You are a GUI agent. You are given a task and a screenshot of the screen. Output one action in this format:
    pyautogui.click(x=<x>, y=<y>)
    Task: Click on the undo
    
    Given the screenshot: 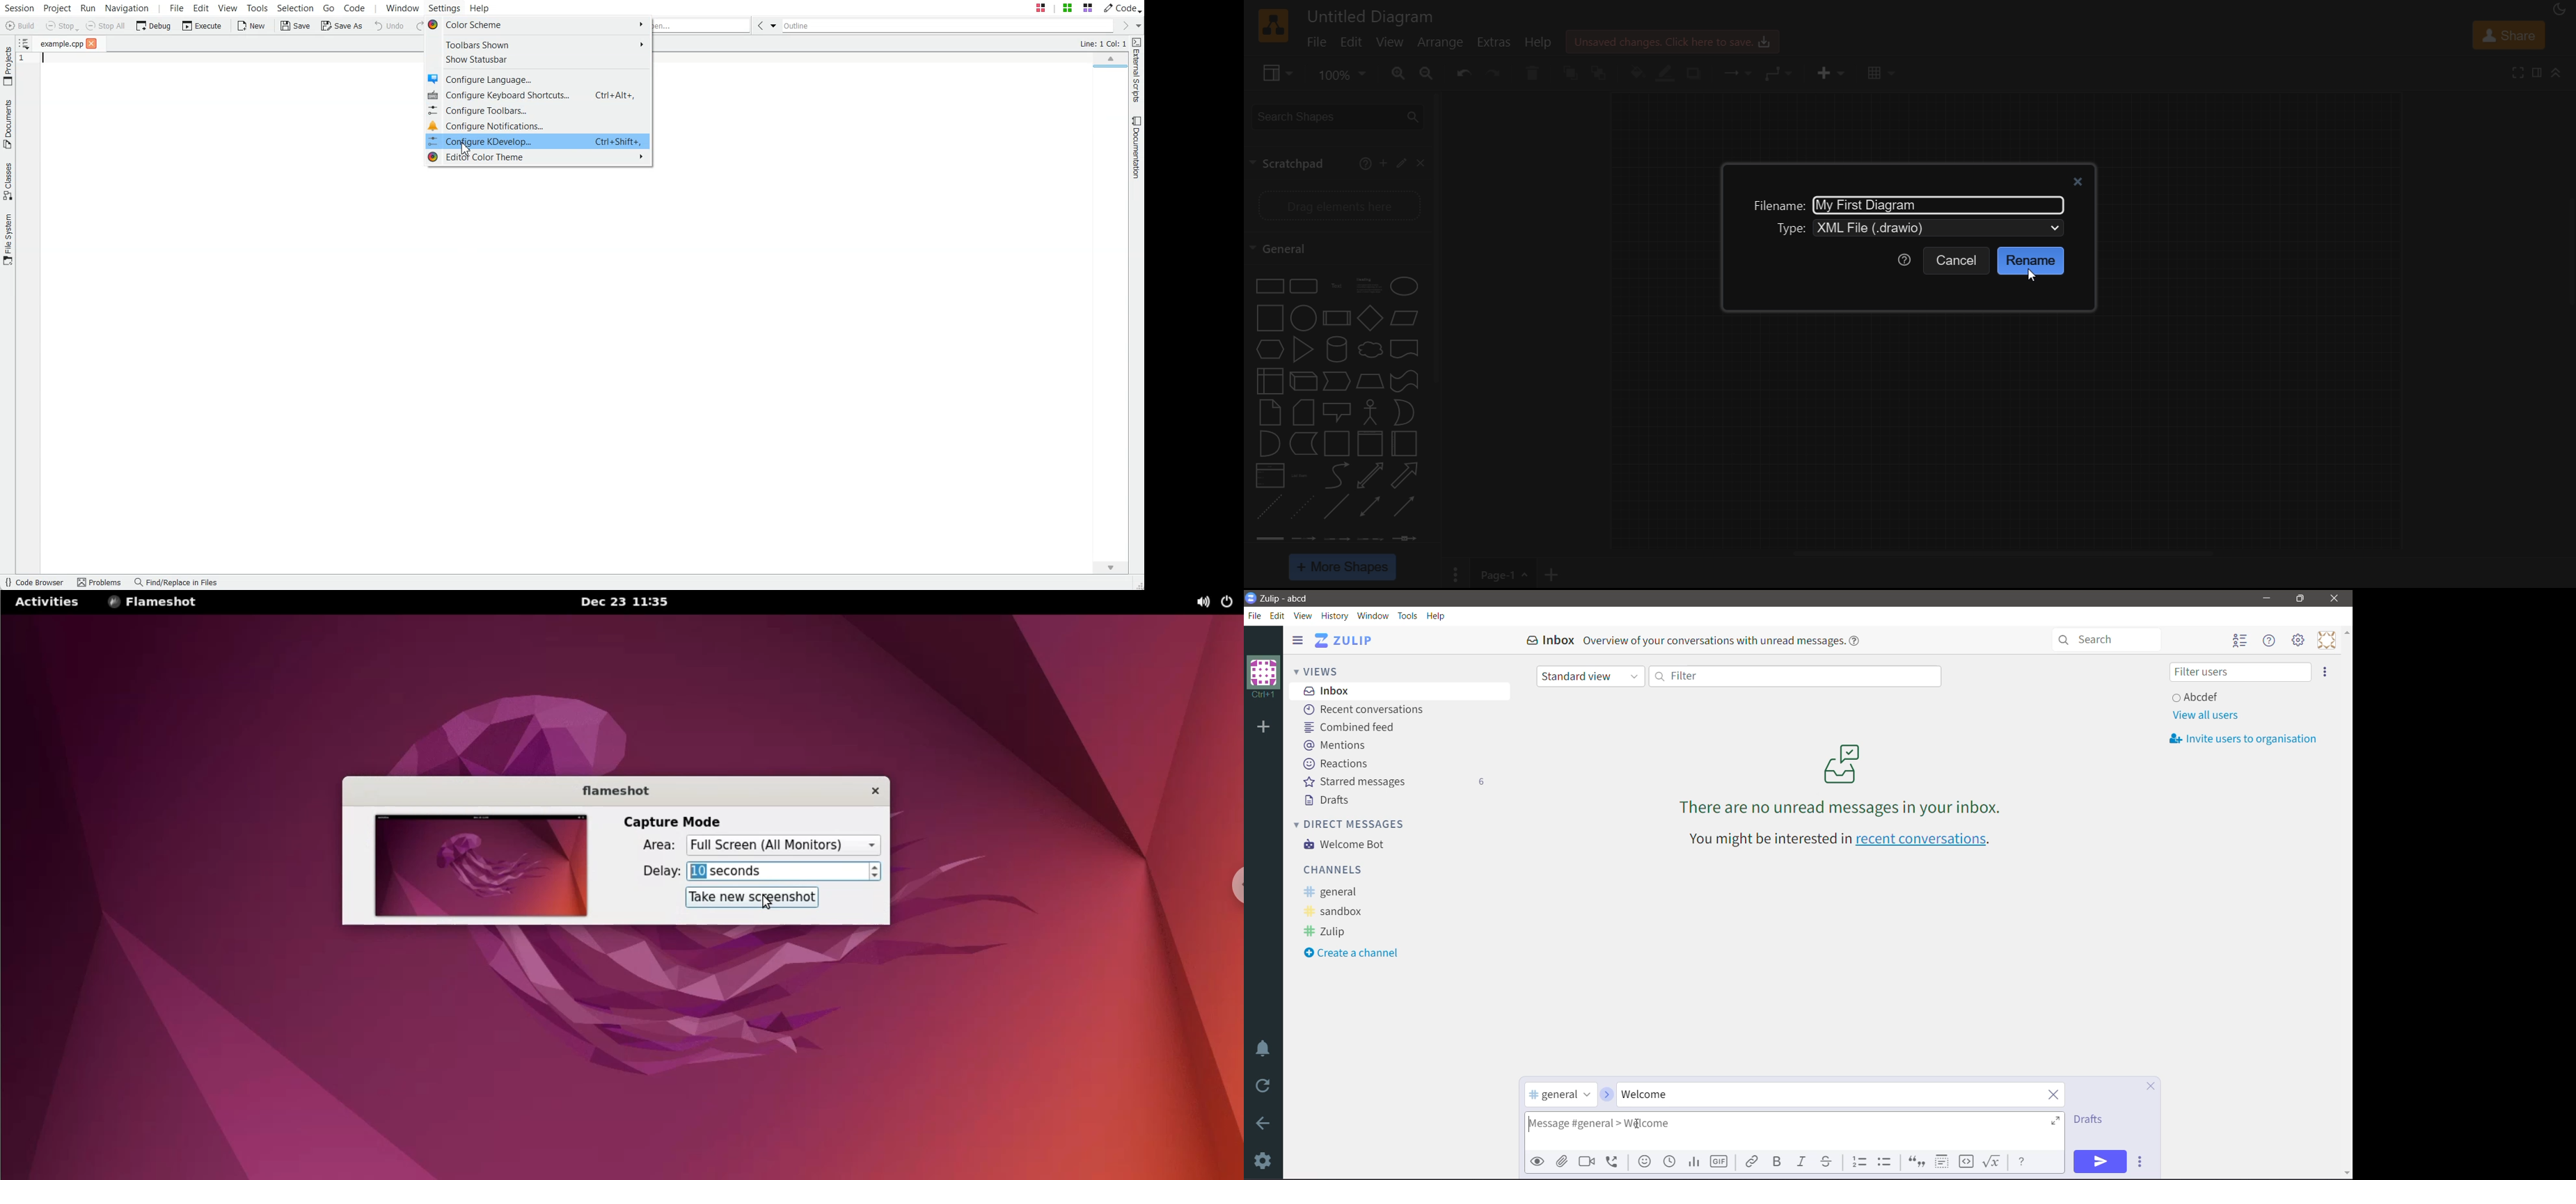 What is the action you would take?
    pyautogui.click(x=1460, y=74)
    